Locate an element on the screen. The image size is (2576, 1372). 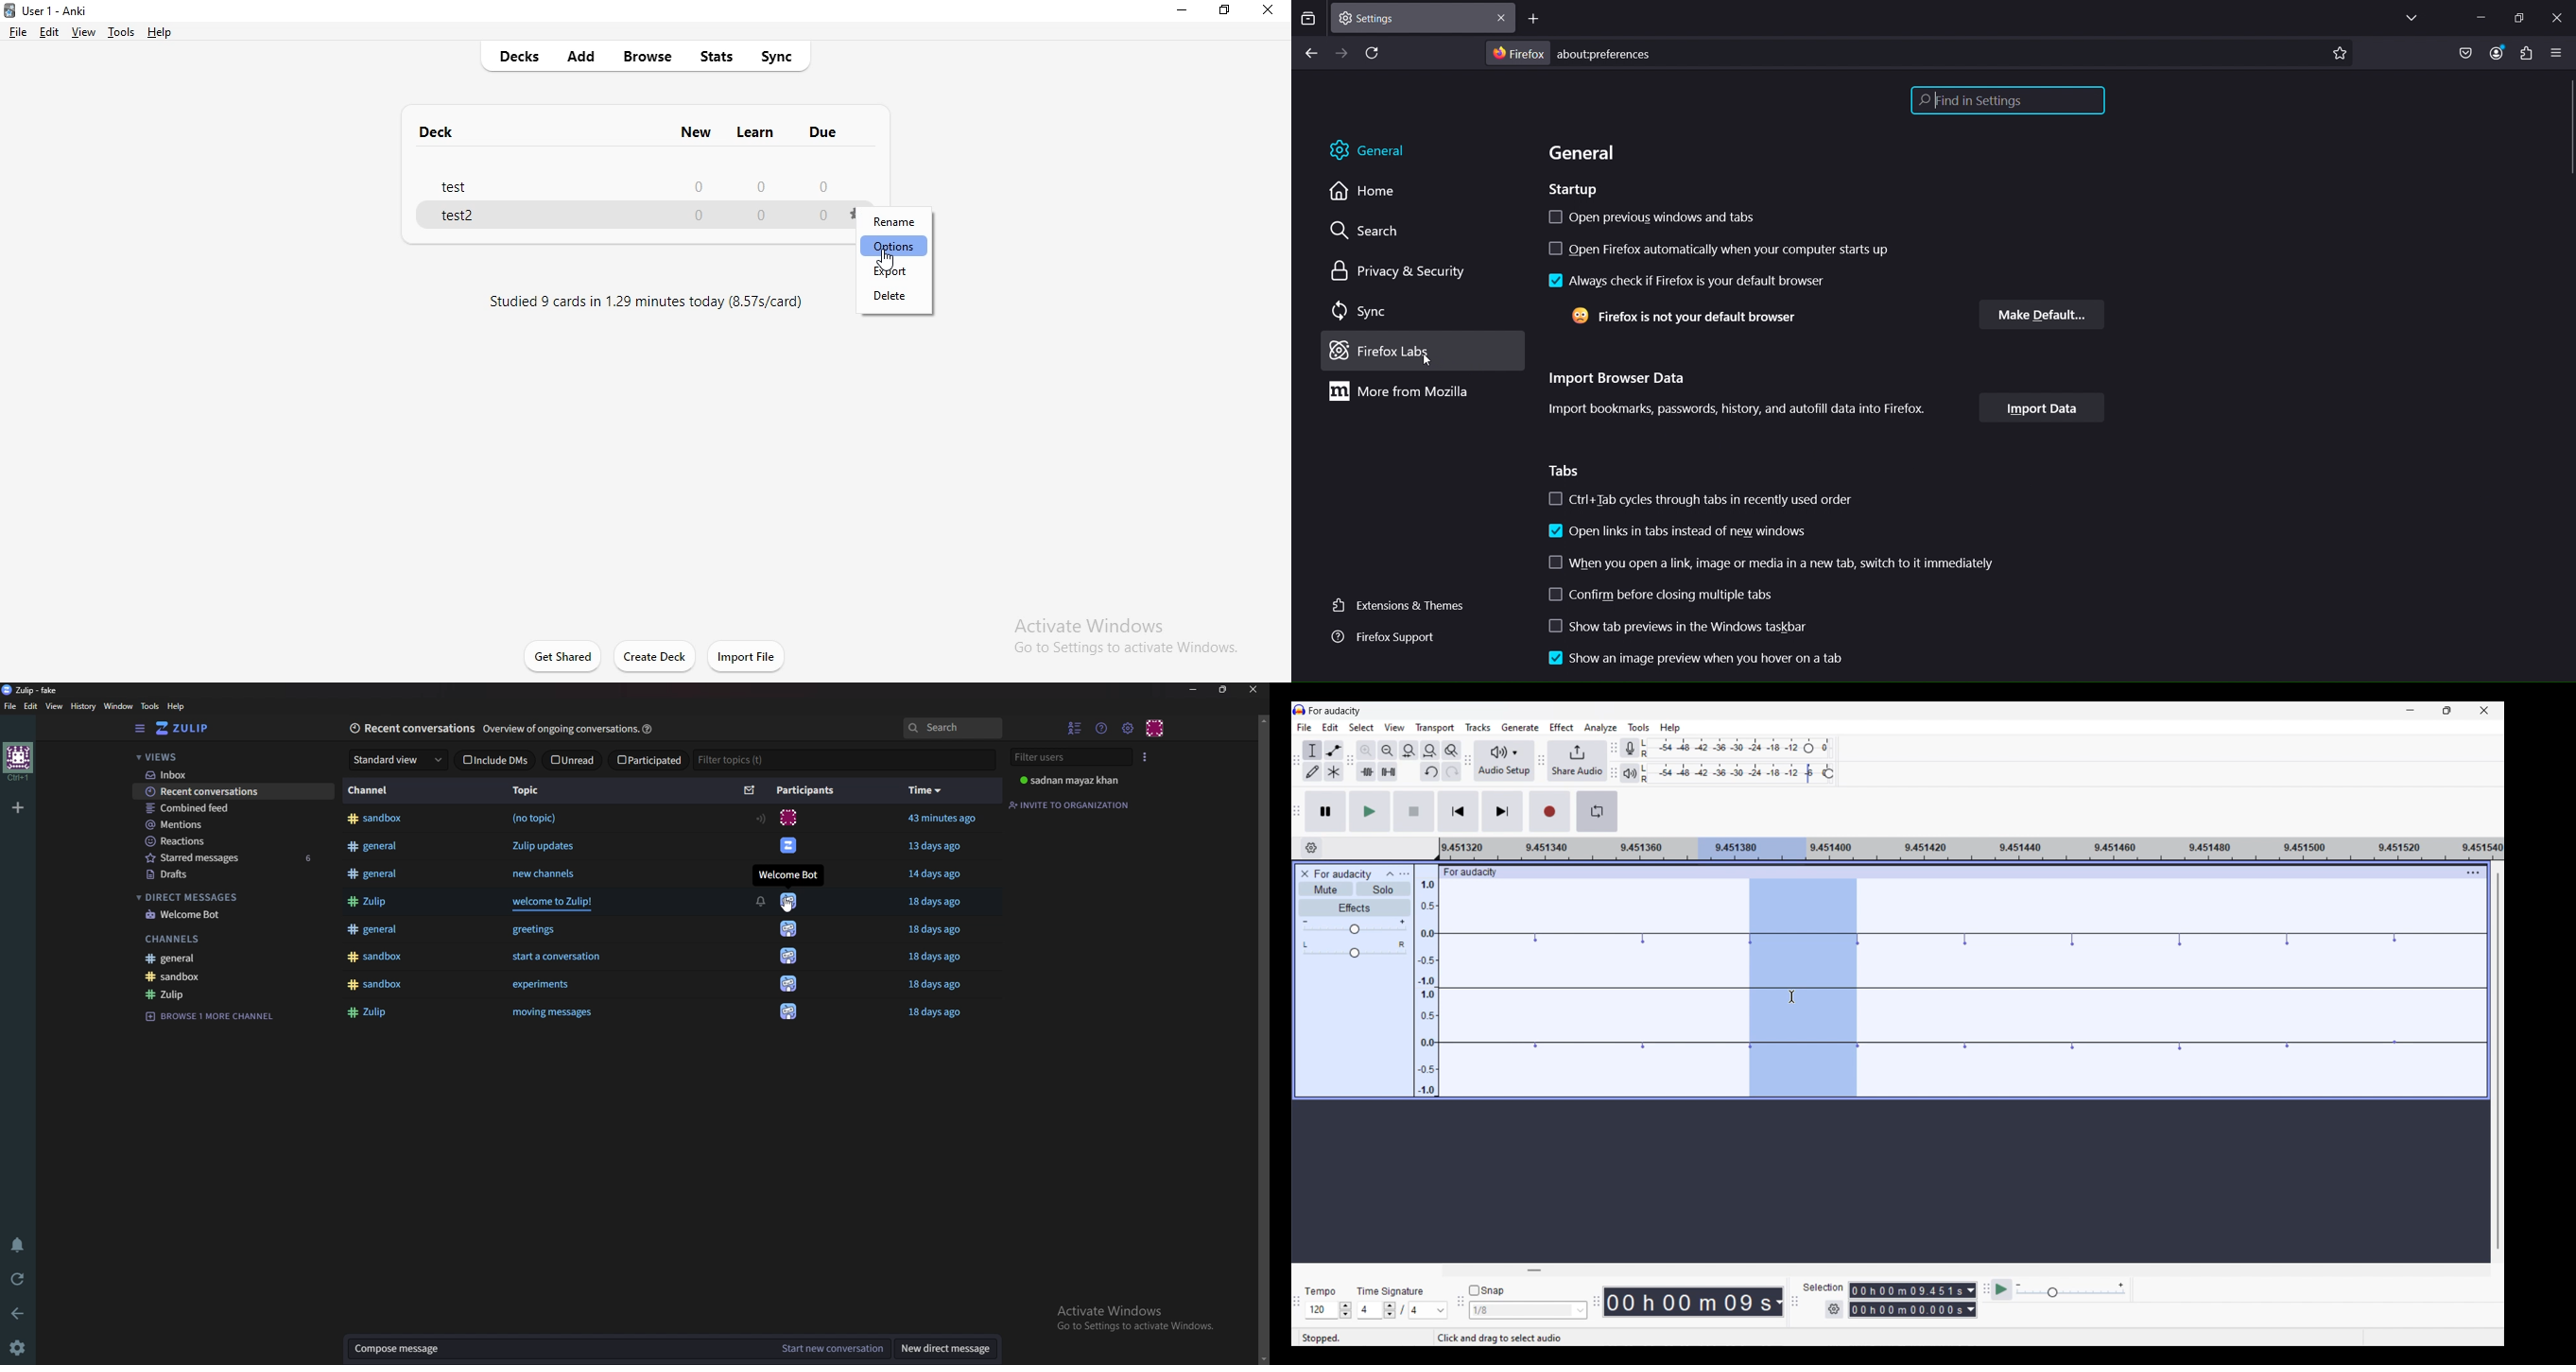
welcome bot is located at coordinates (229, 915).